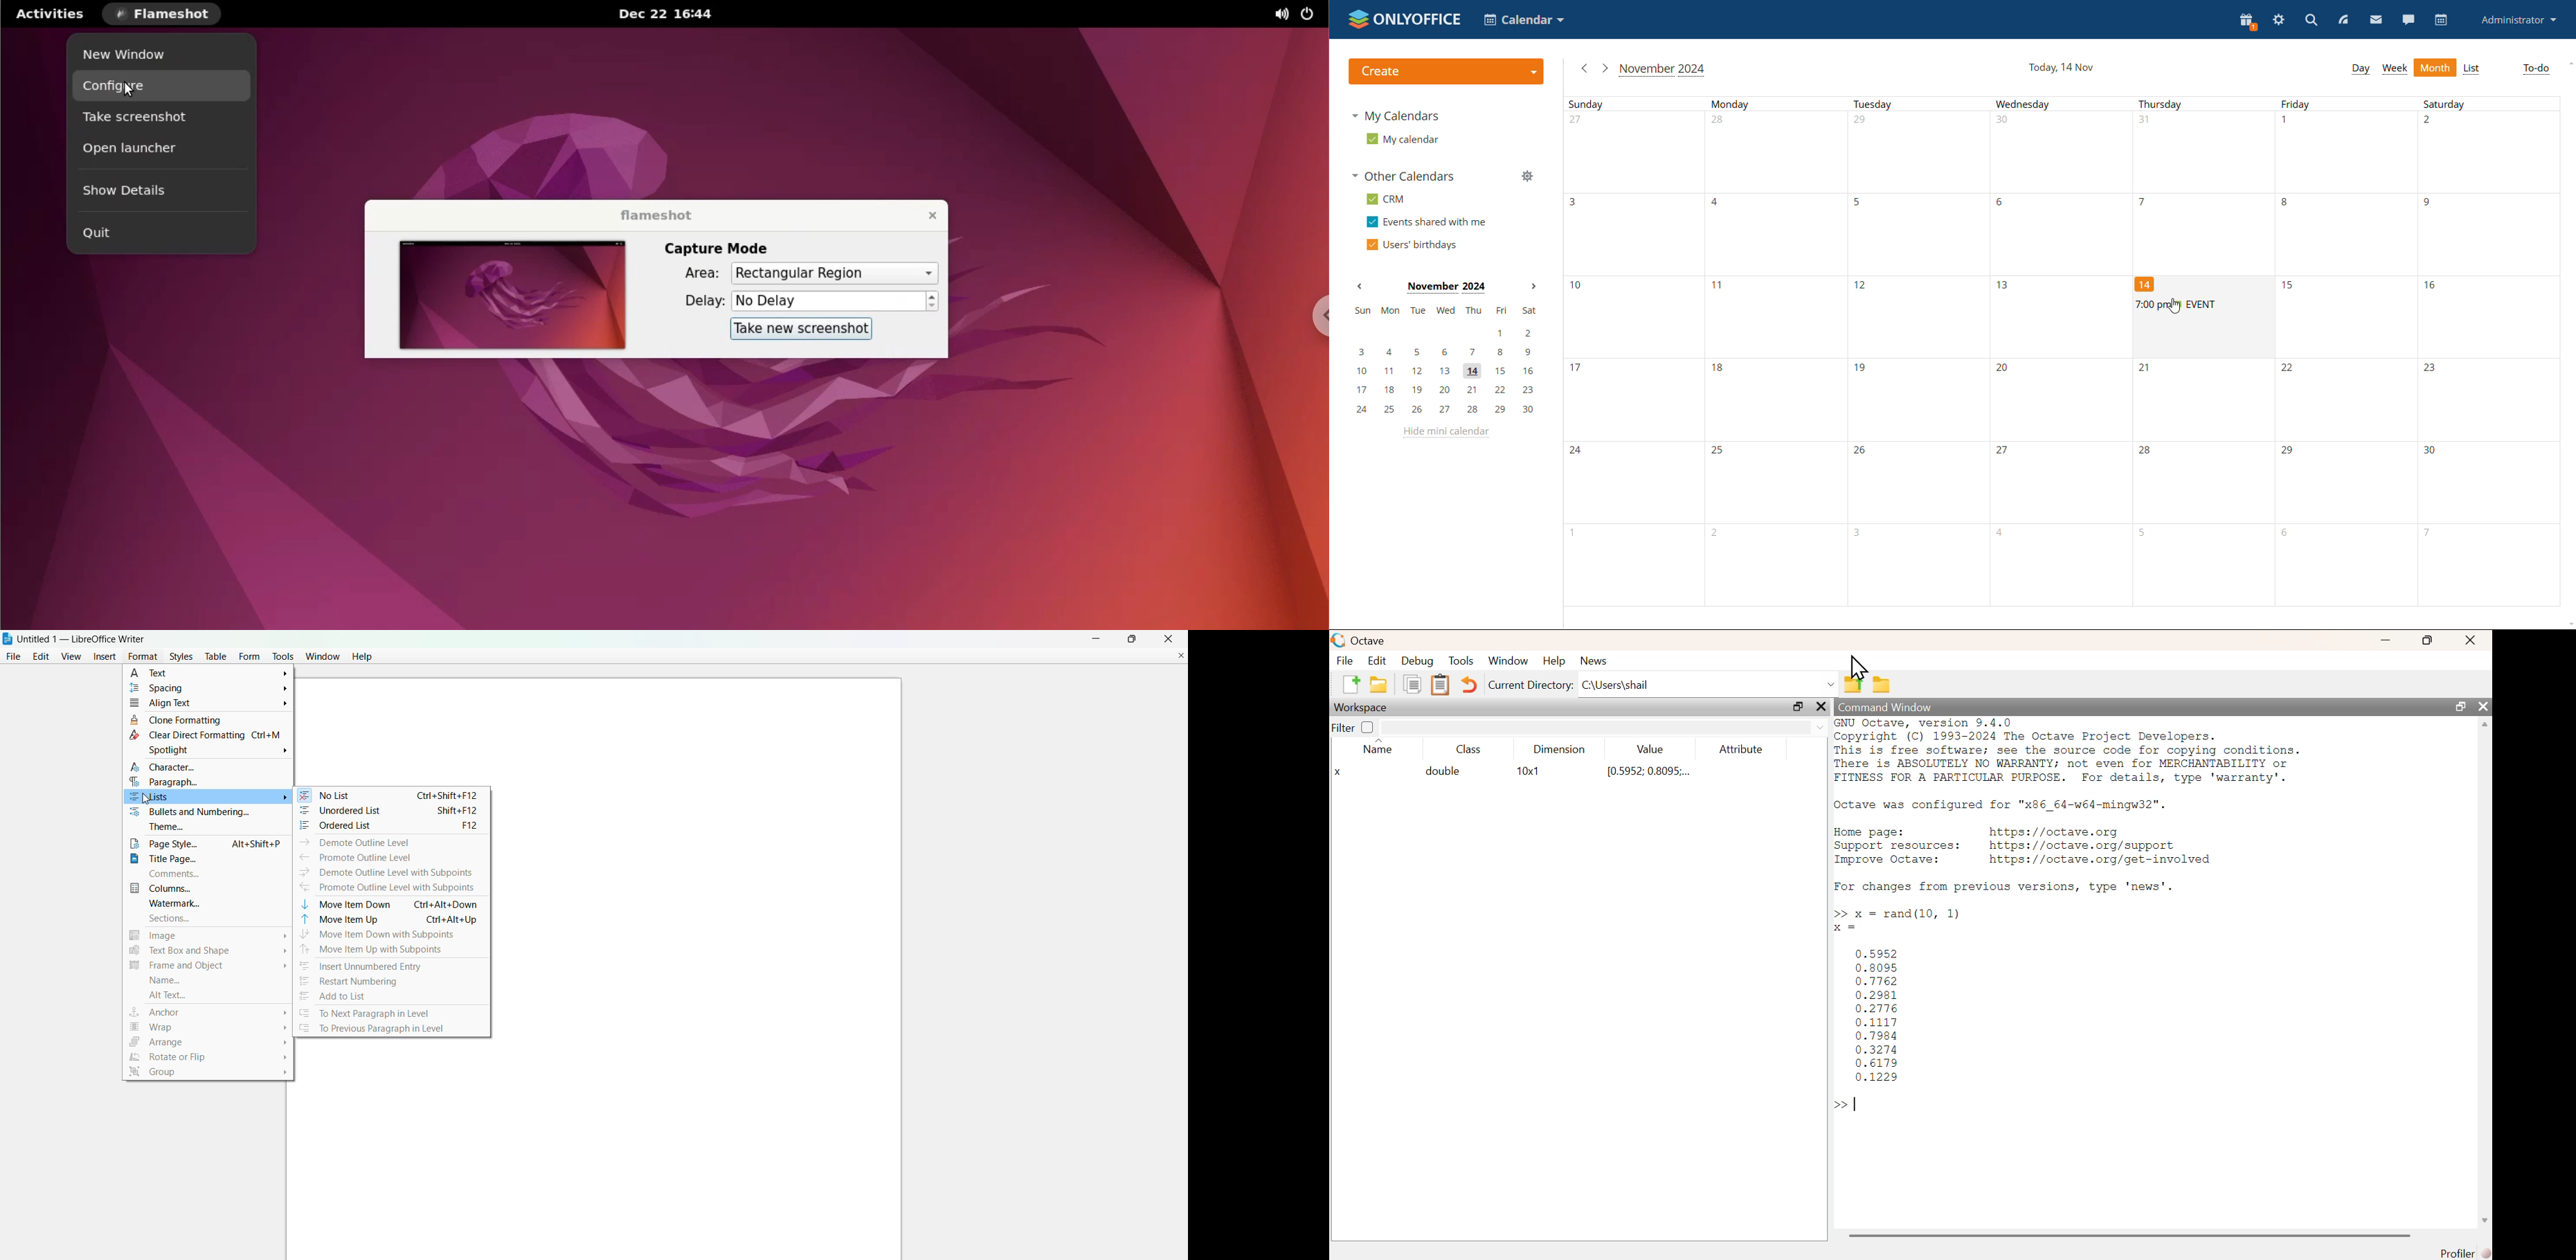  What do you see at coordinates (1584, 68) in the screenshot?
I see `previous month` at bounding box center [1584, 68].